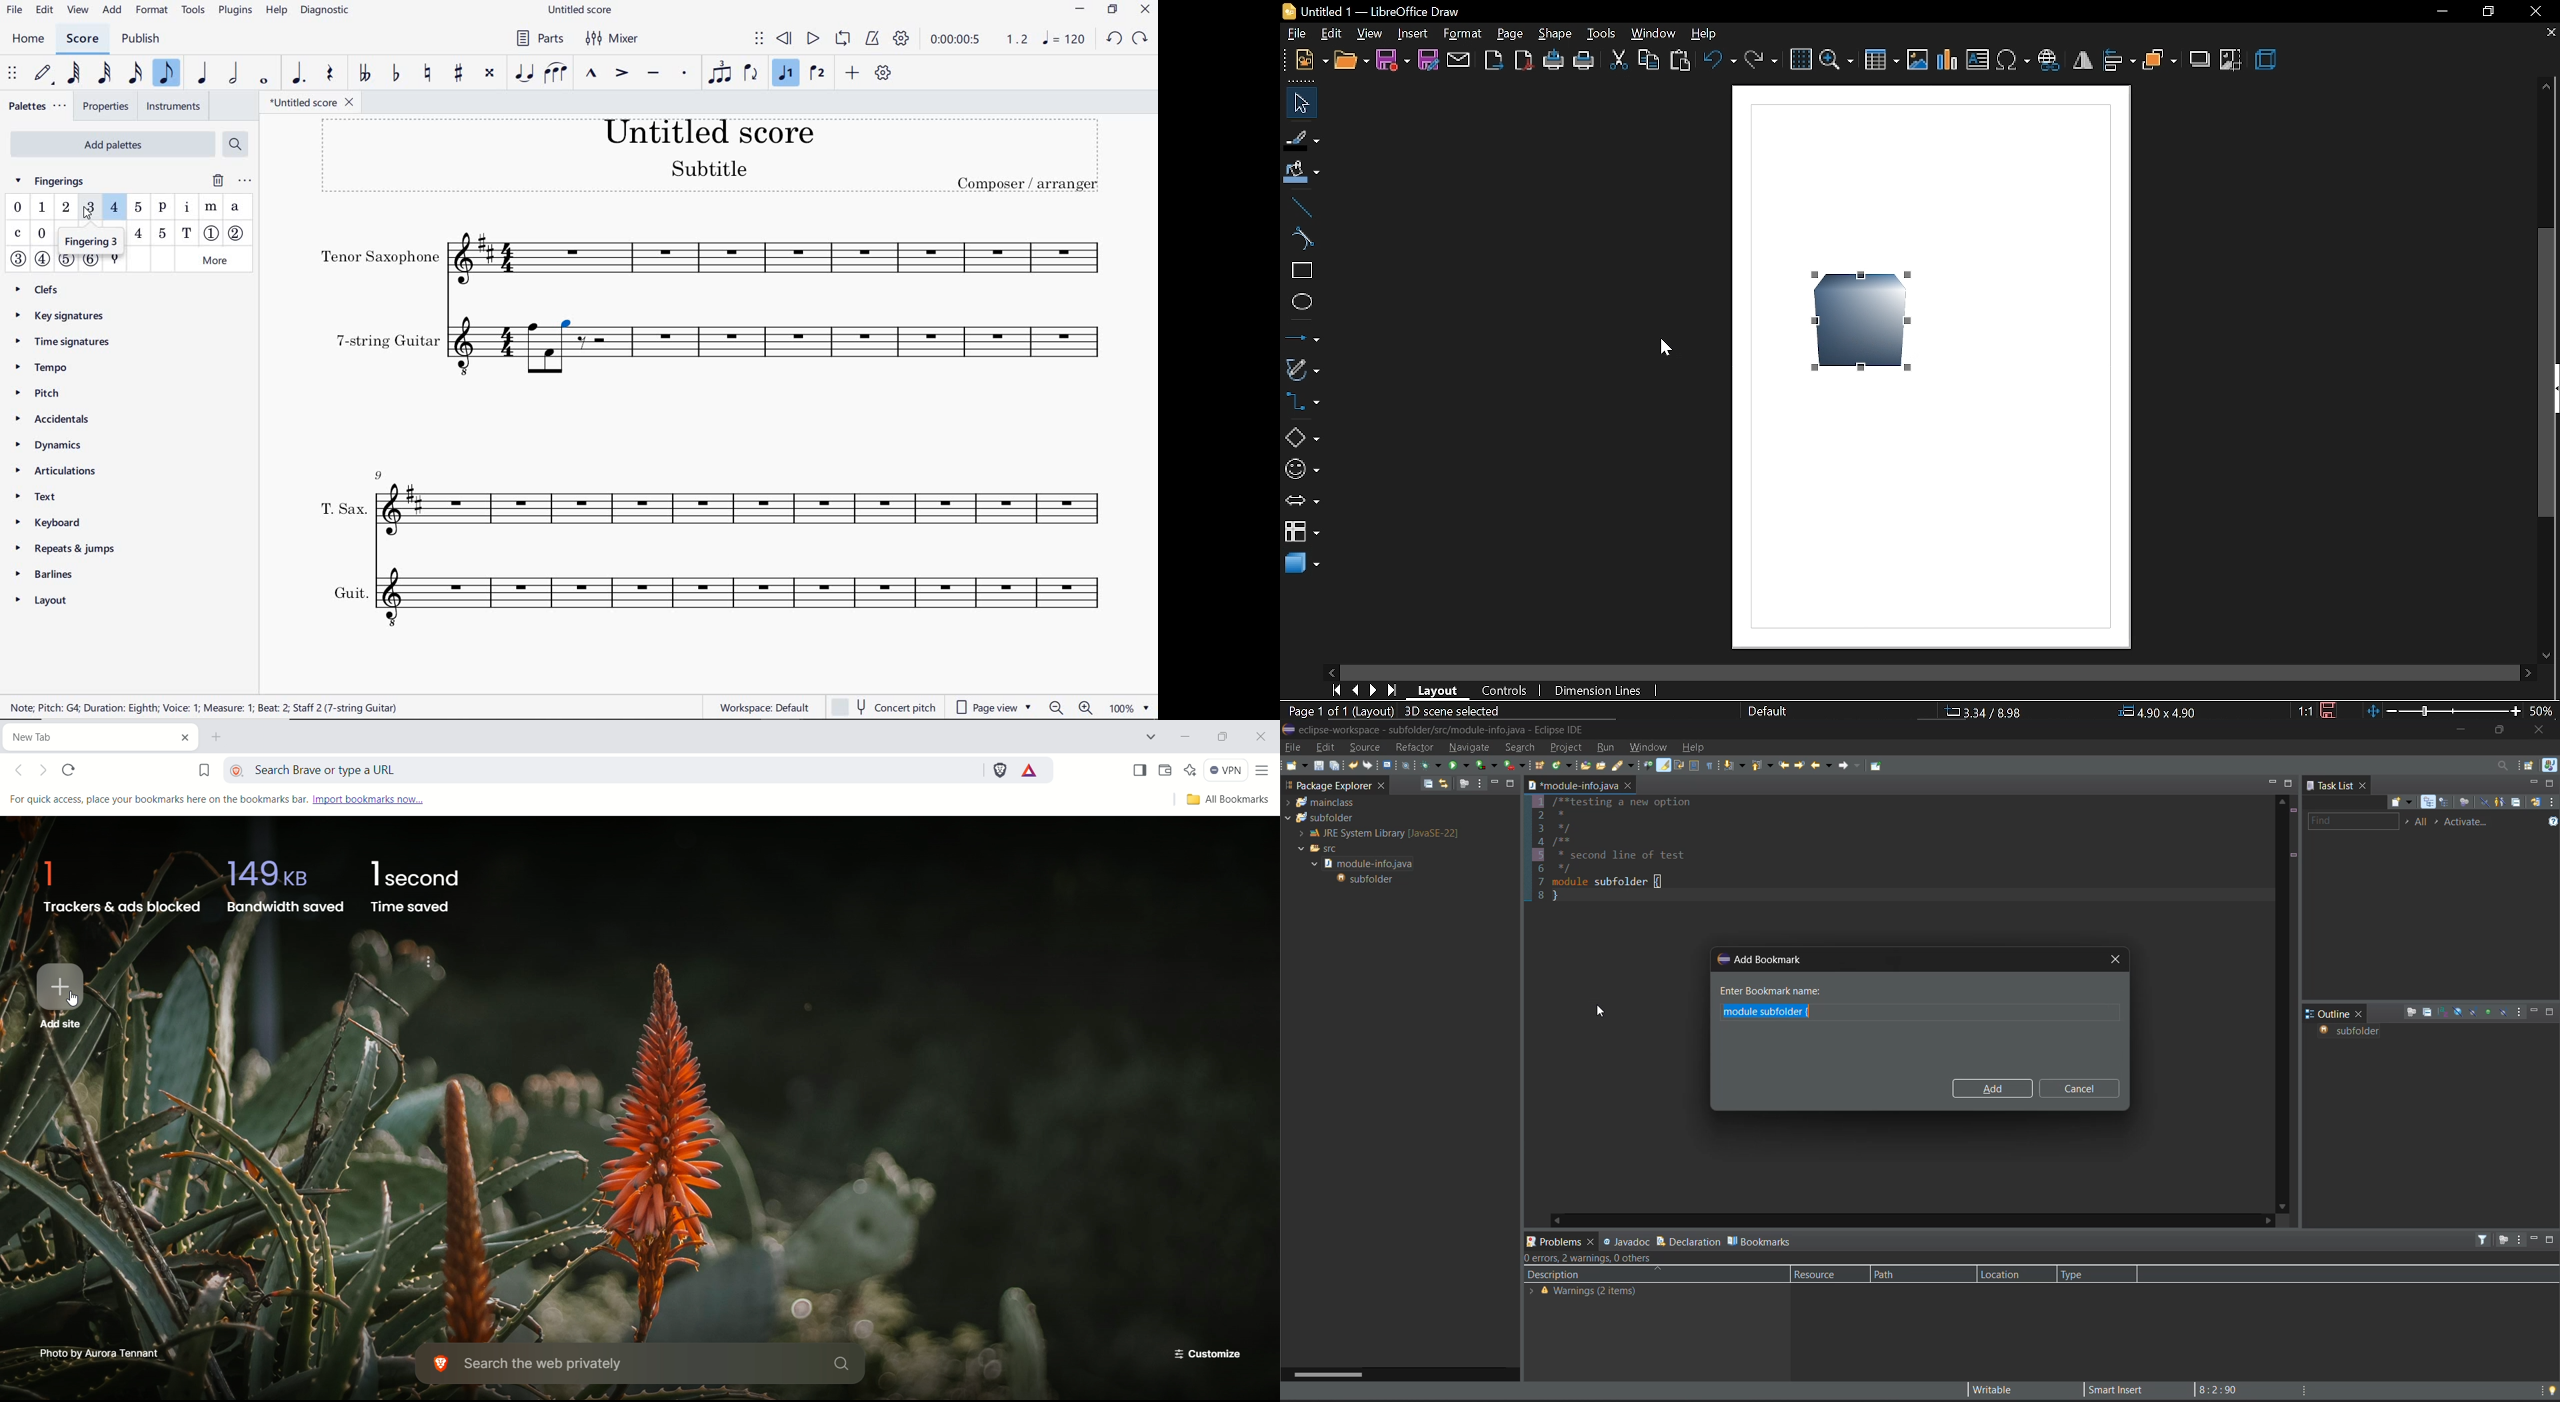 This screenshot has height=1428, width=2576. Describe the element at coordinates (2485, 803) in the screenshot. I see `hide completed tasks` at that location.